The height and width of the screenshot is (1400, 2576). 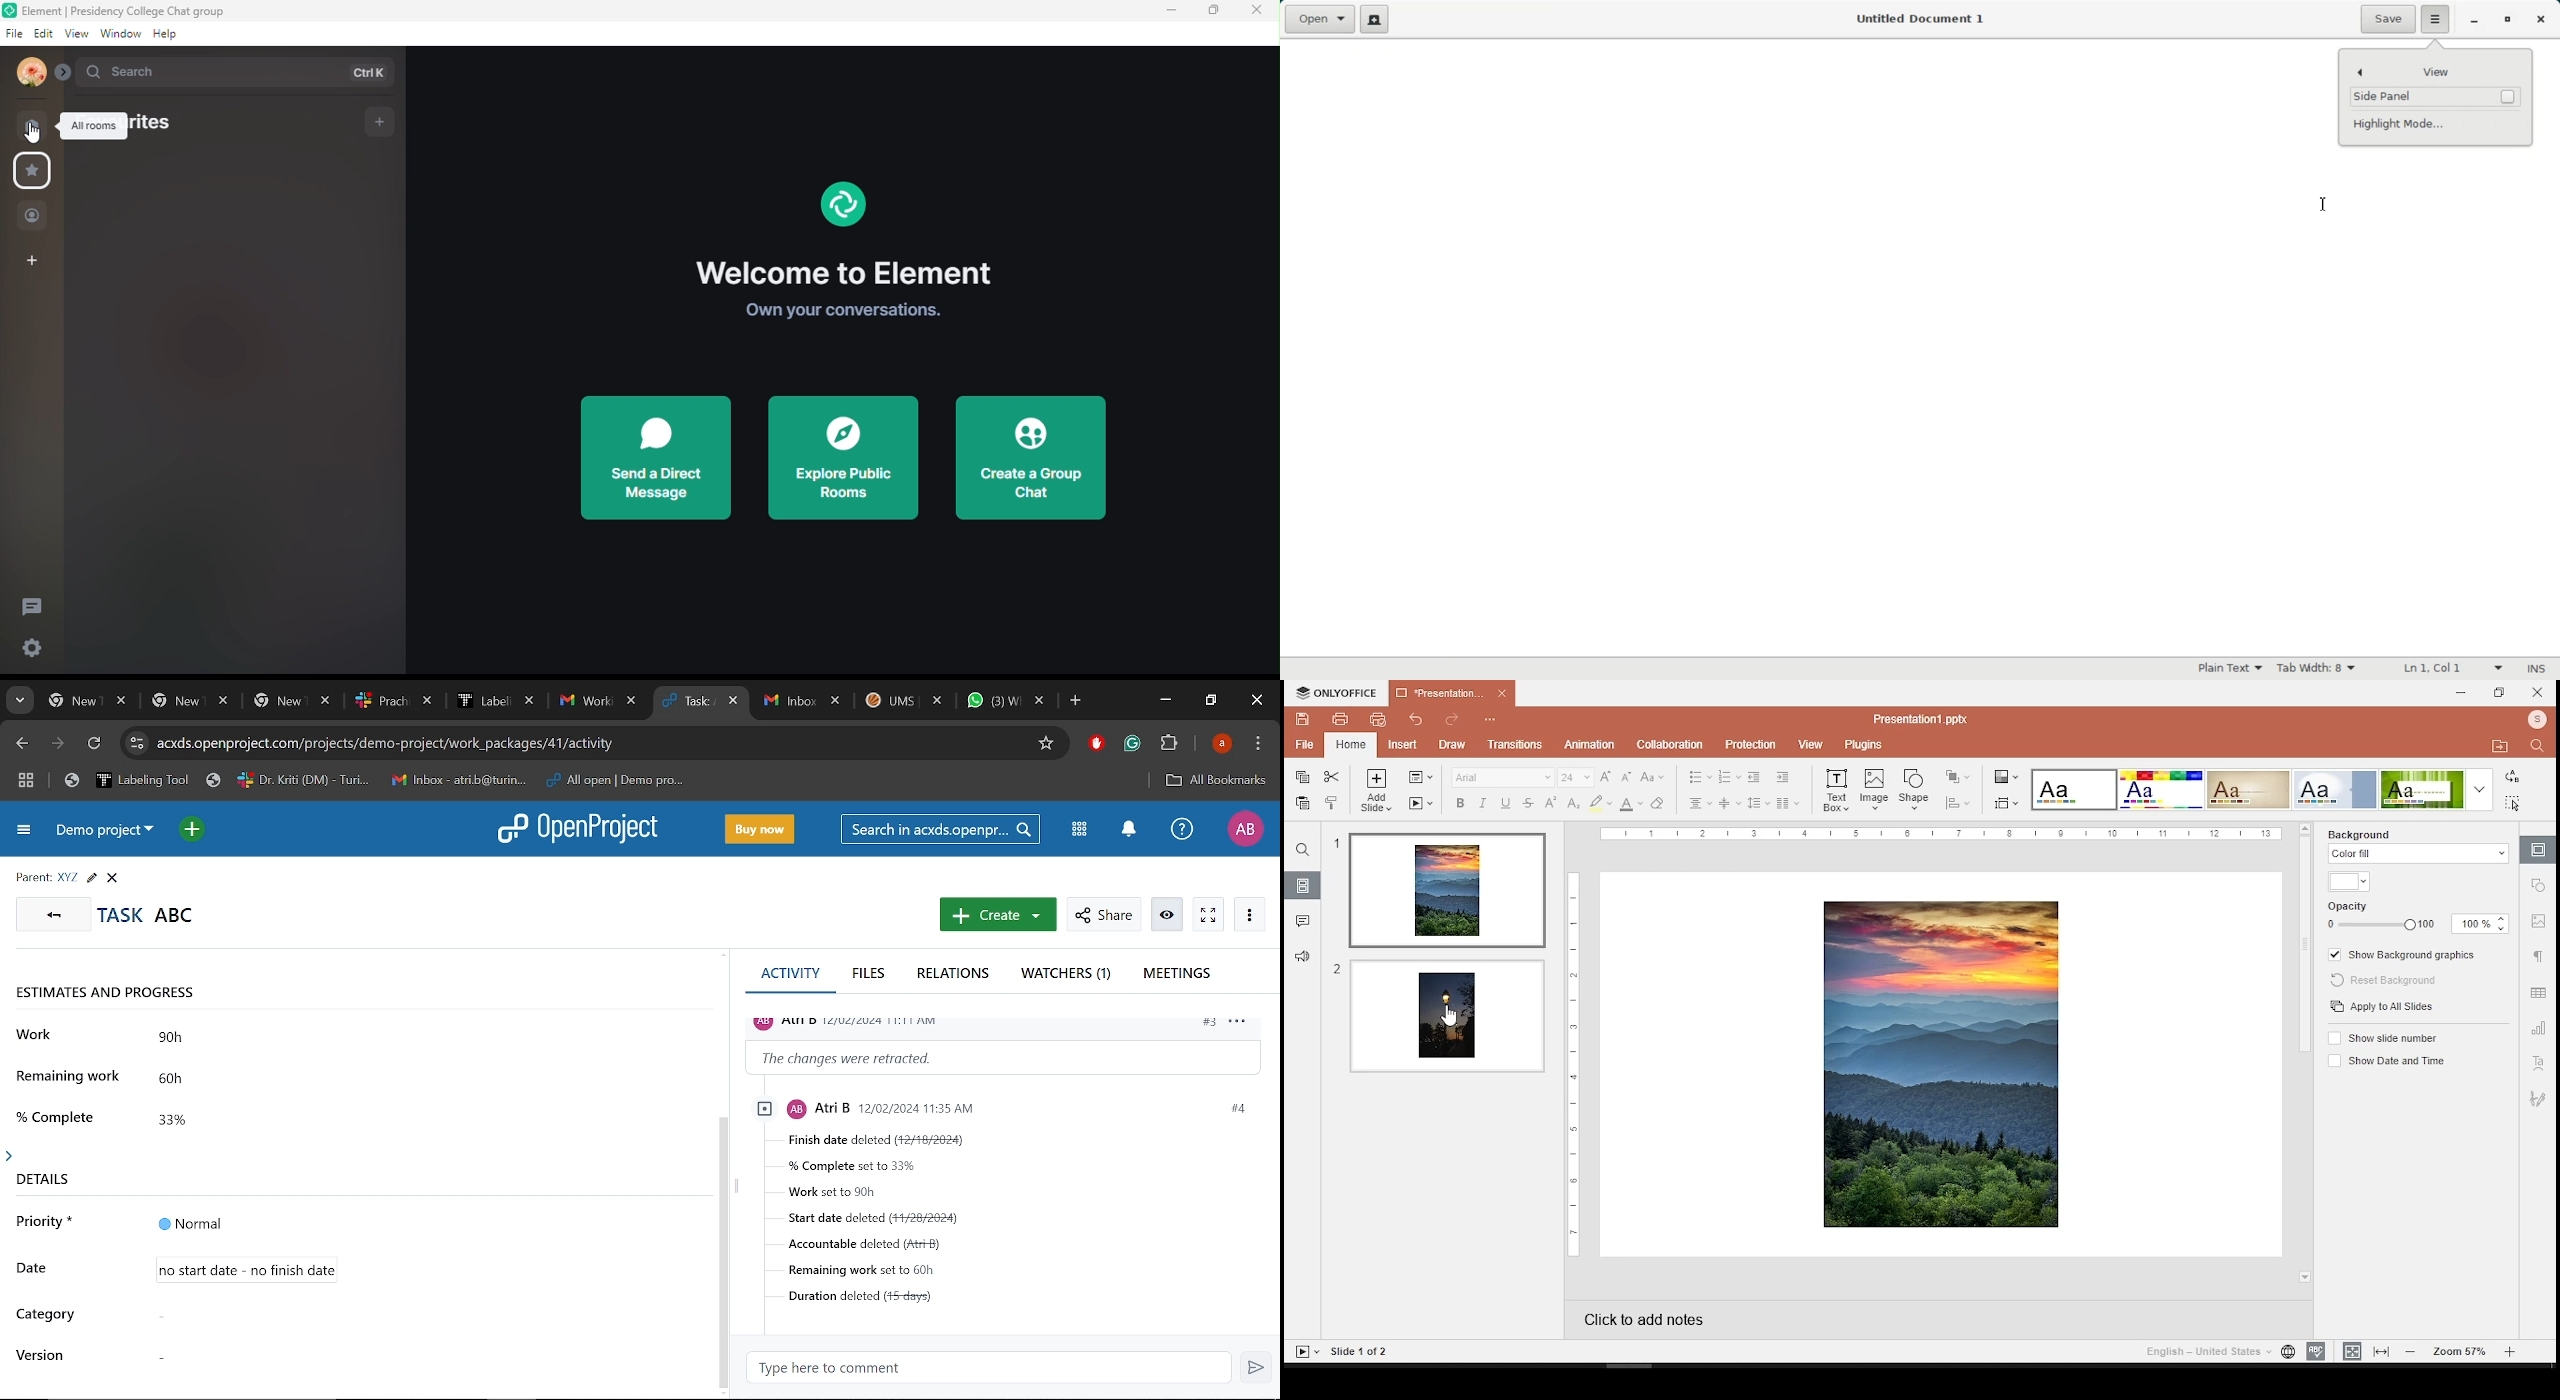 I want to click on shape, so click(x=1914, y=789).